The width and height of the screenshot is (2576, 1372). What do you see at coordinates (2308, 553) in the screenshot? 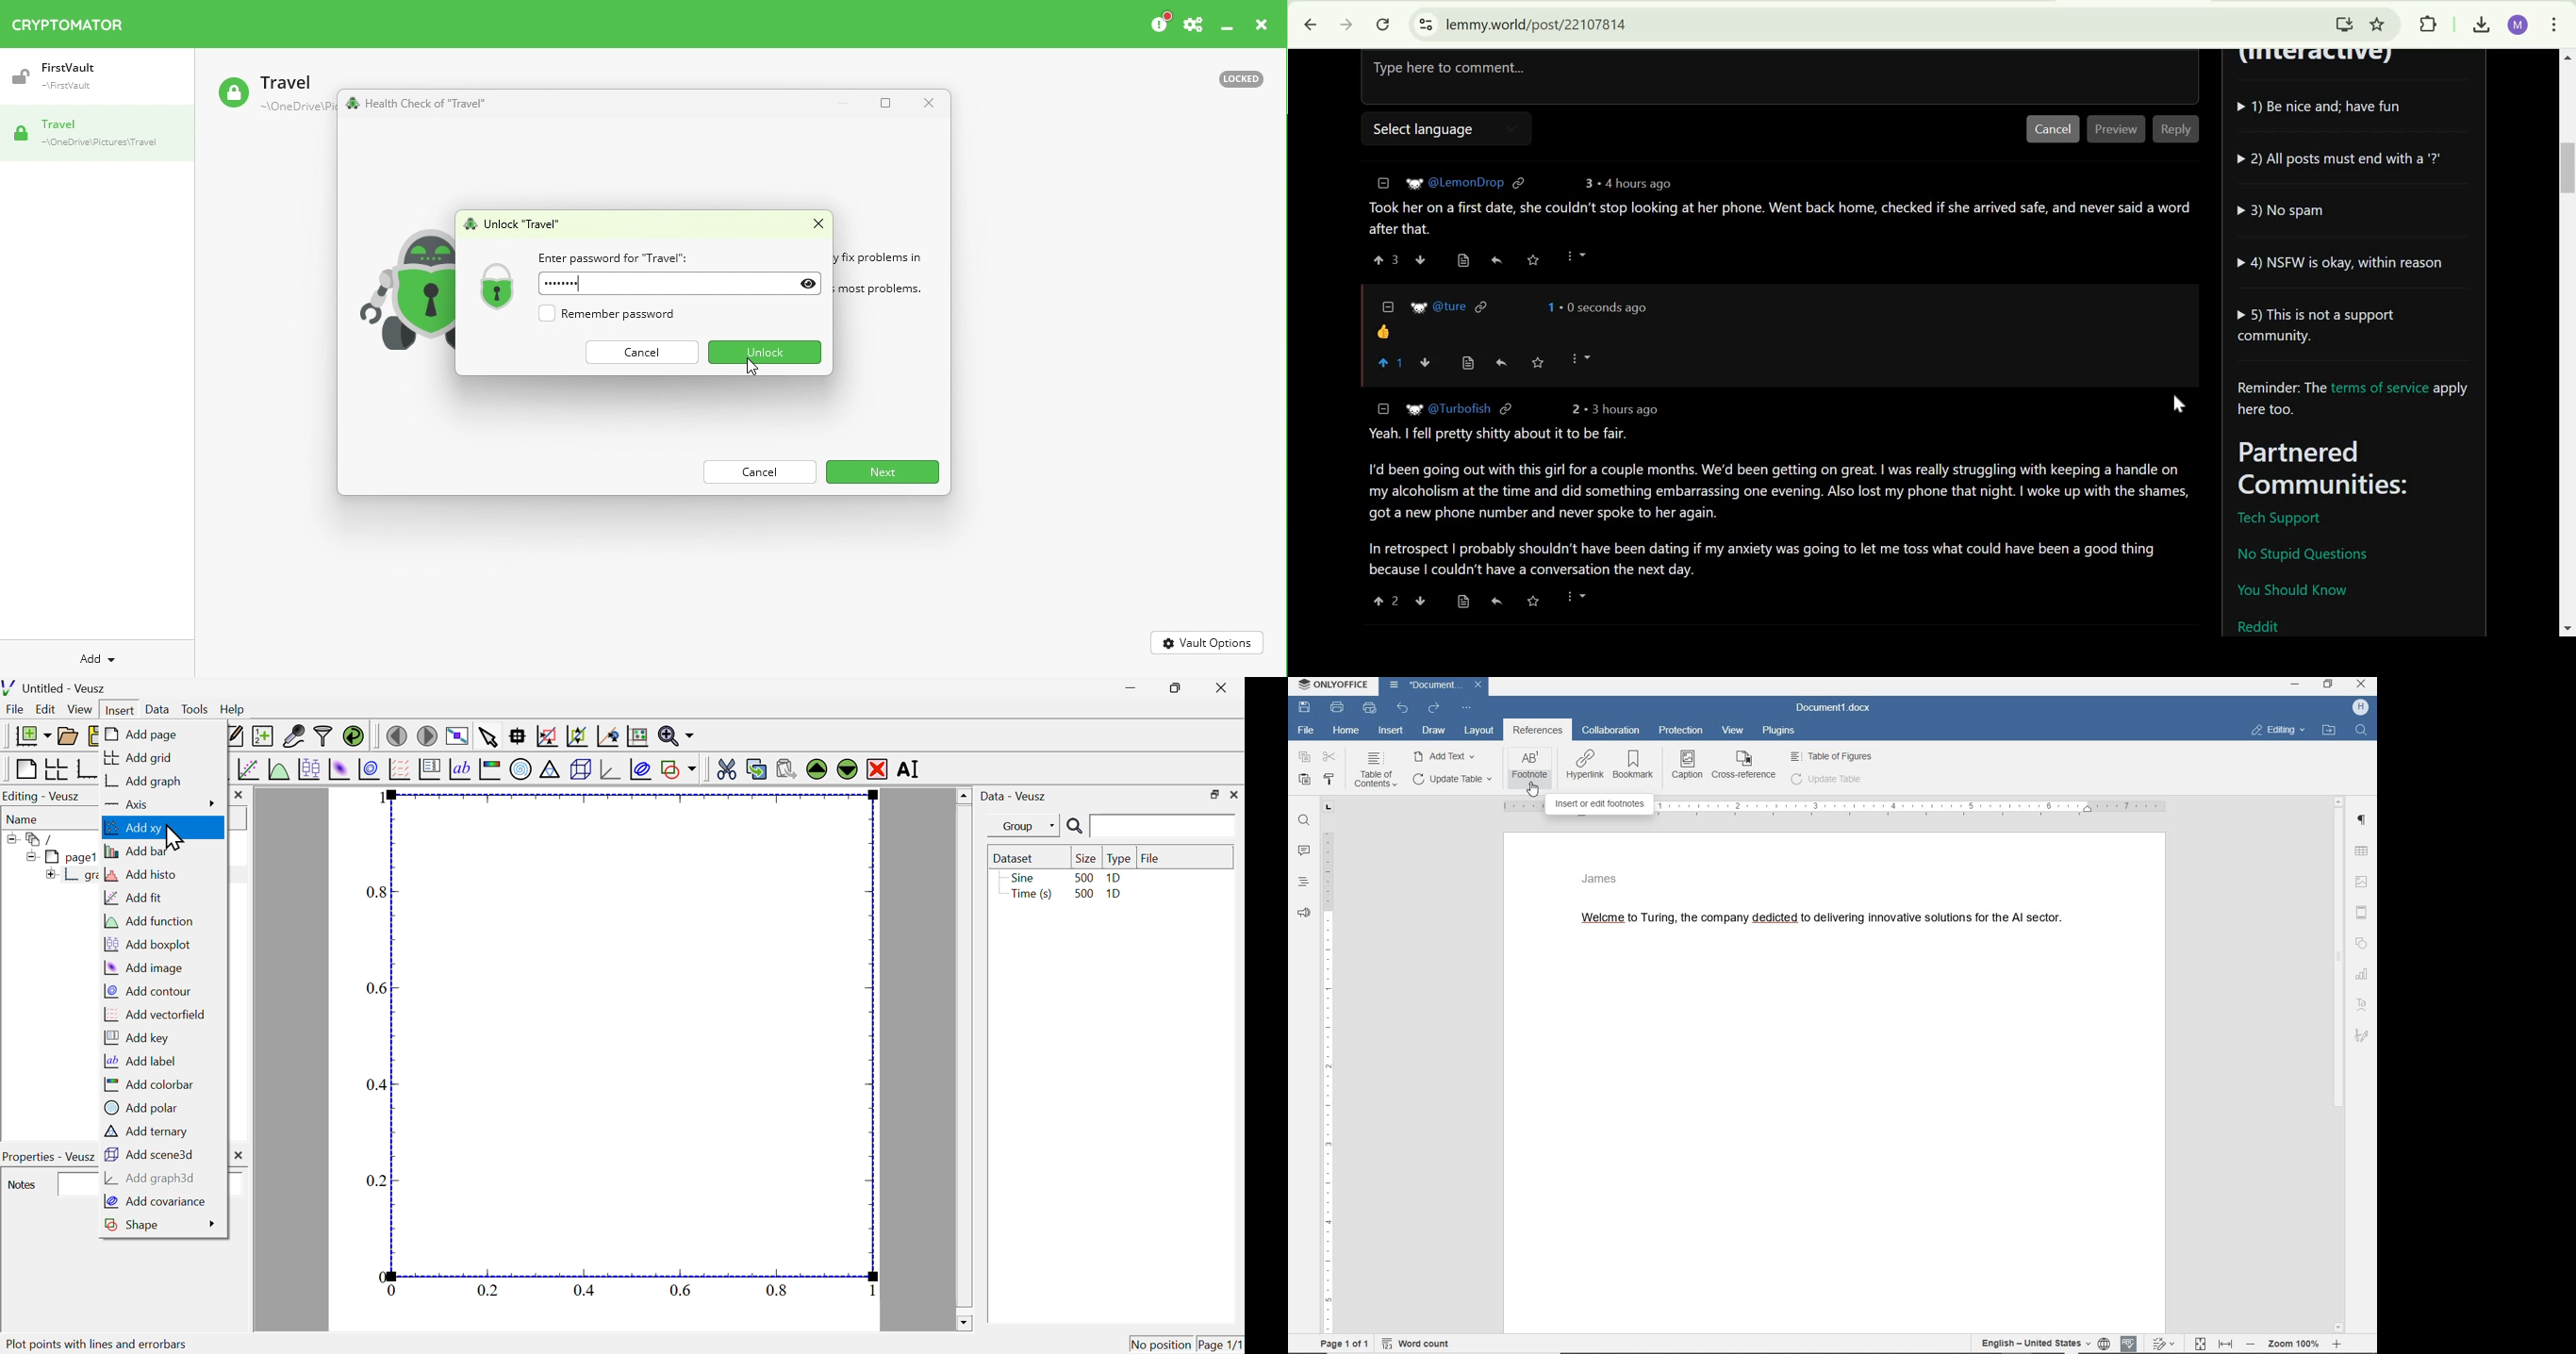
I see `No Stupid Question` at bounding box center [2308, 553].